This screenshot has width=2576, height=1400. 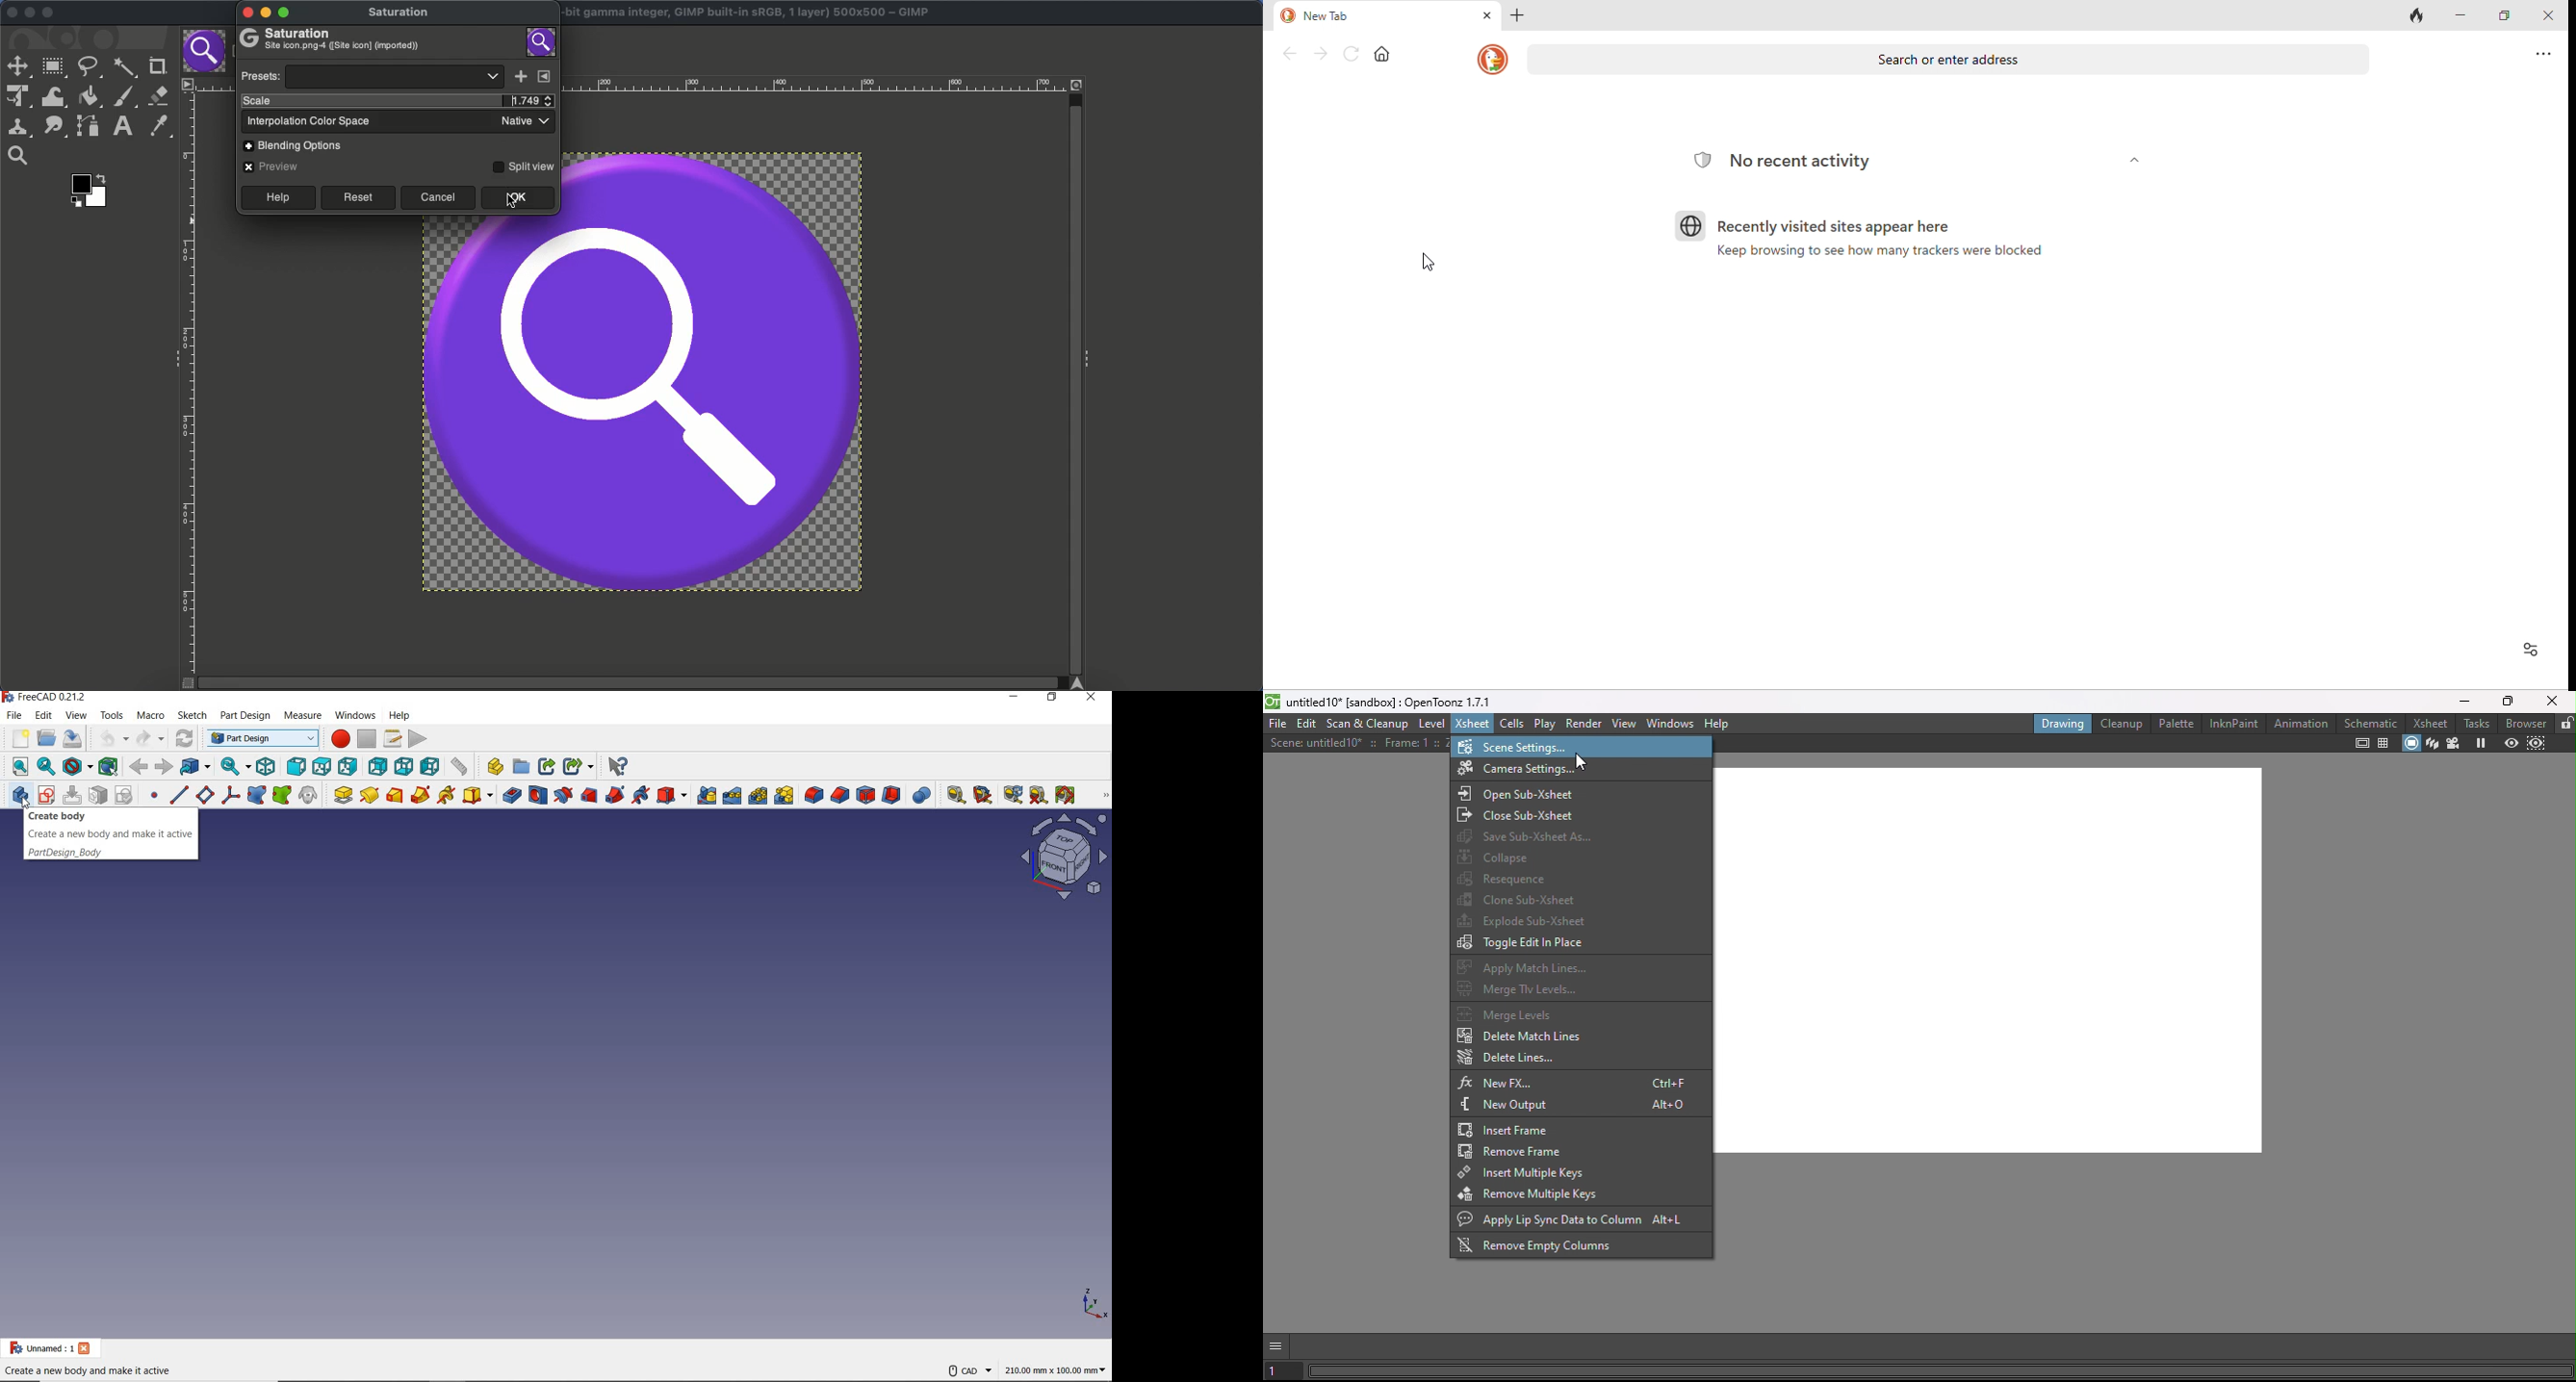 I want to click on Rectangular selector, so click(x=54, y=69).